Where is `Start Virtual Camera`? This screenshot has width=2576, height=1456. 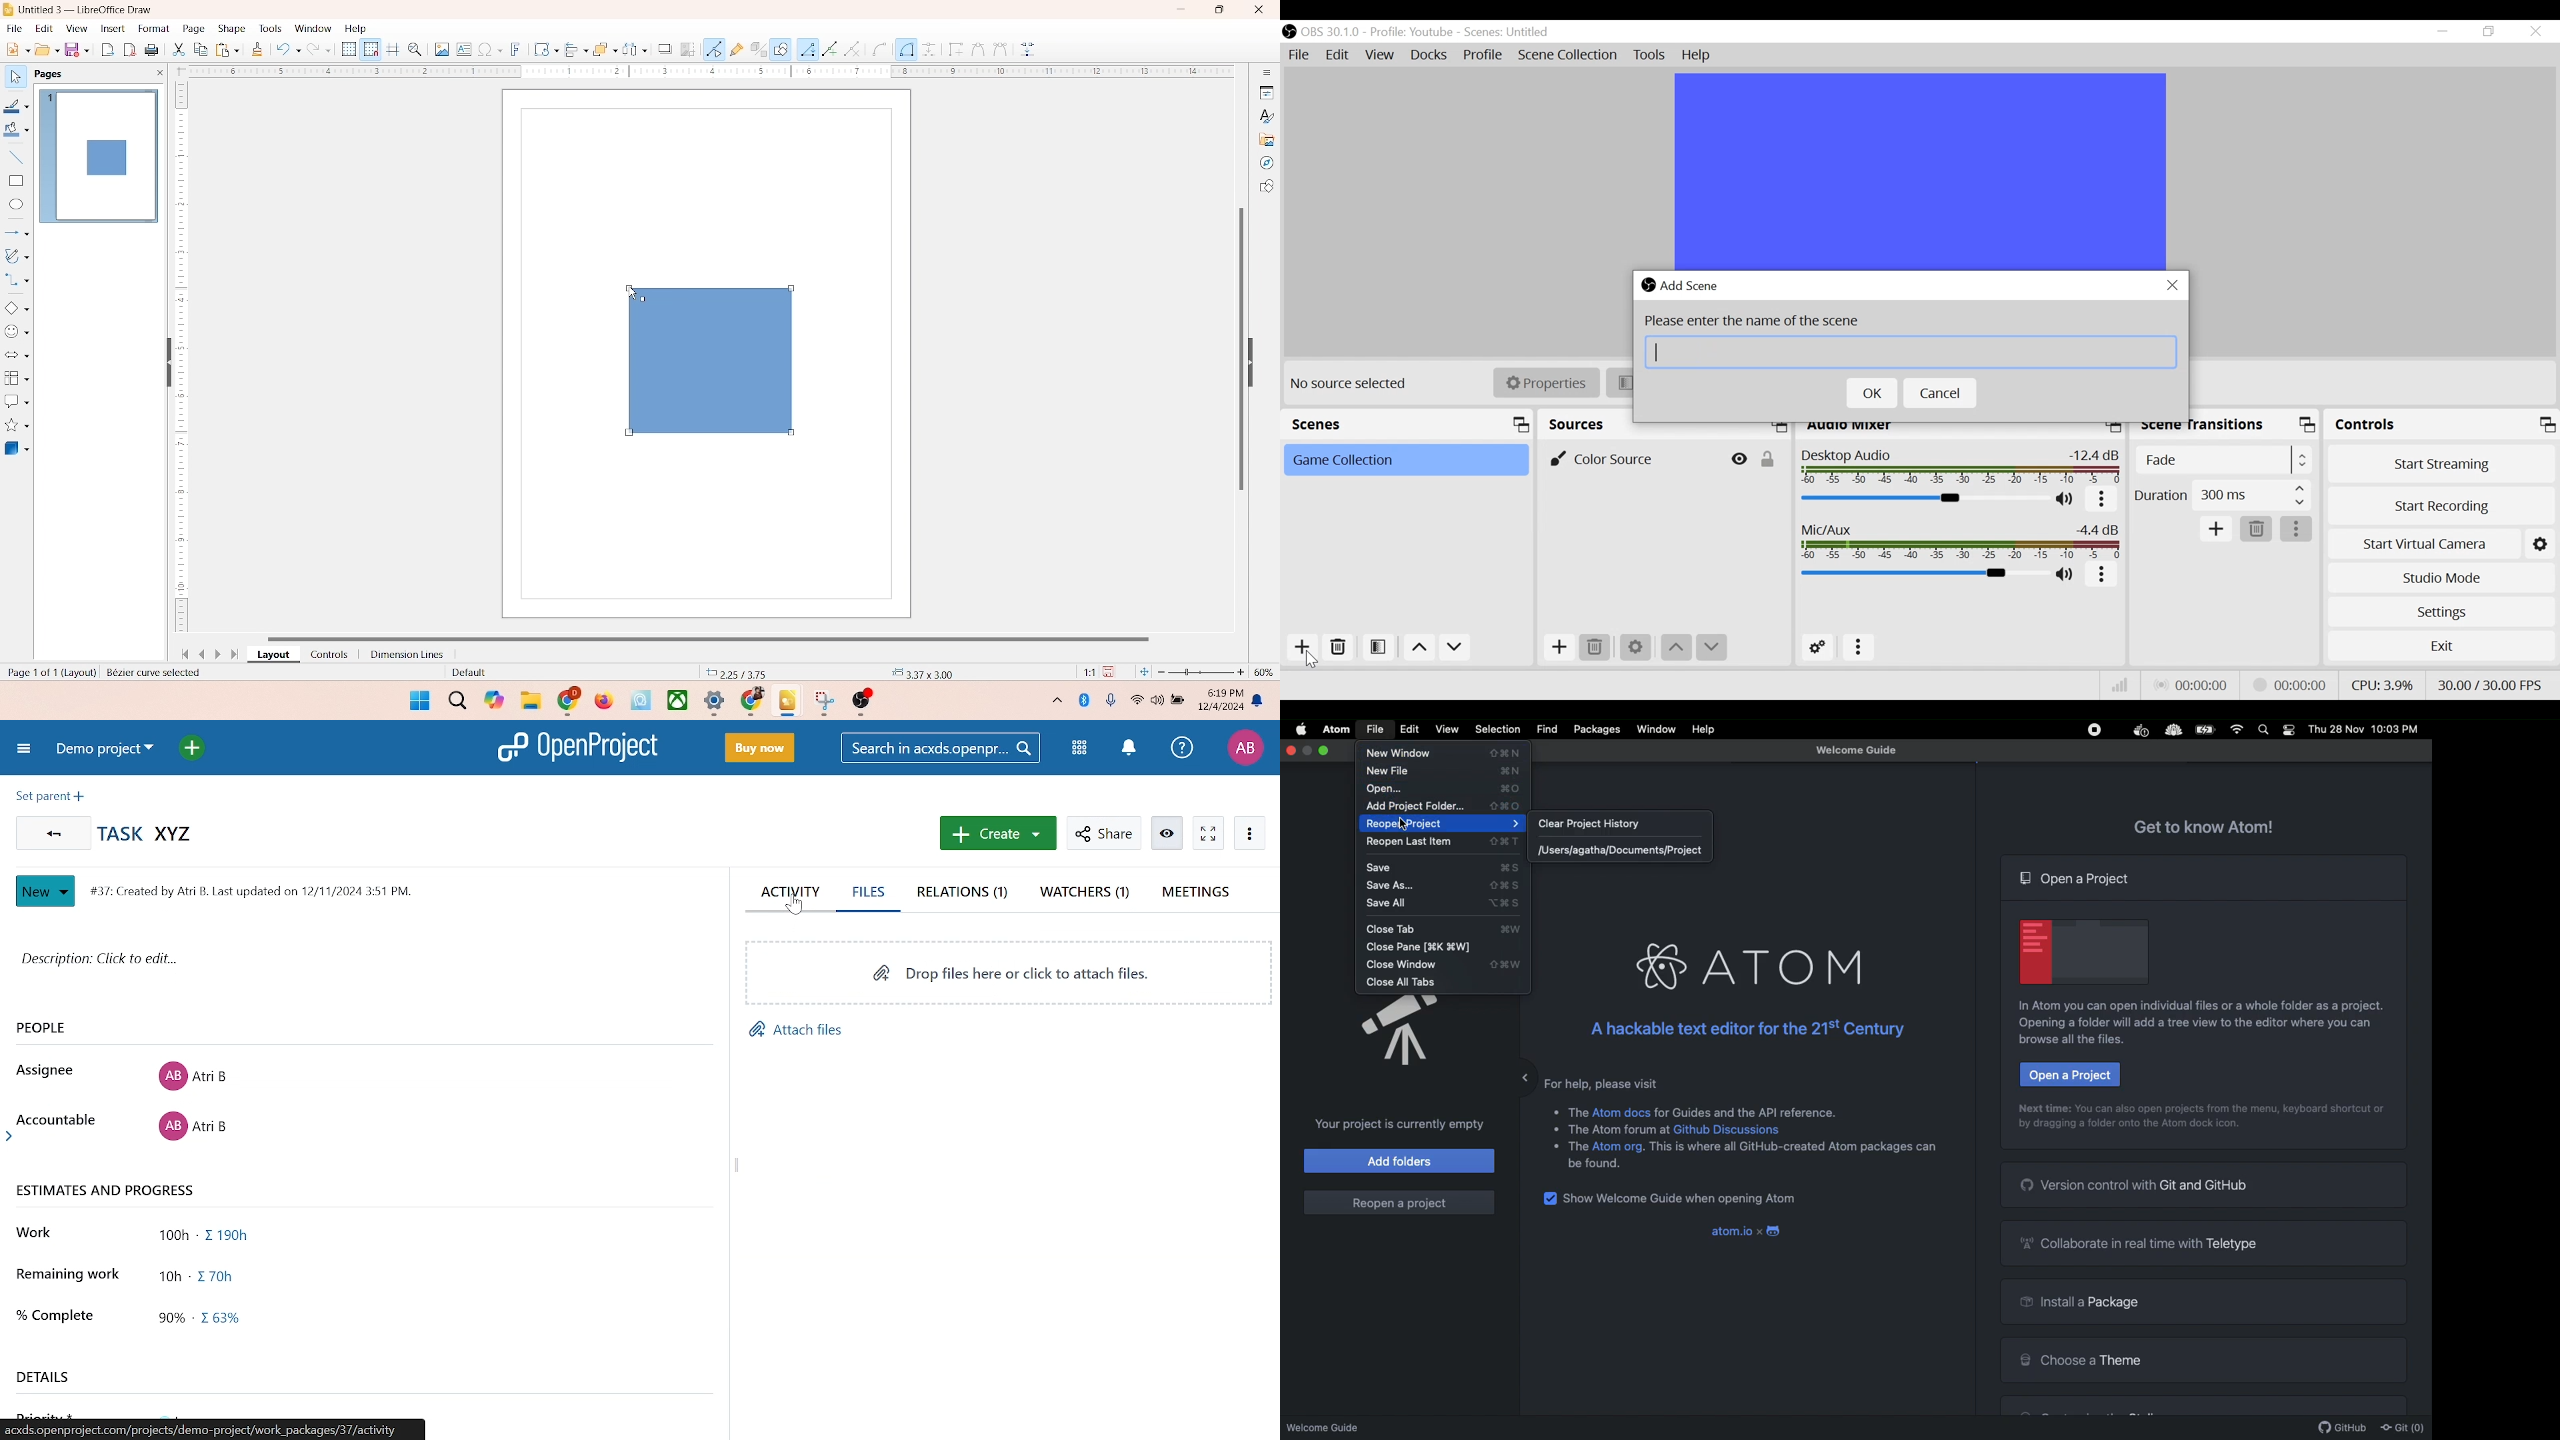 Start Virtual Camera is located at coordinates (2423, 541).